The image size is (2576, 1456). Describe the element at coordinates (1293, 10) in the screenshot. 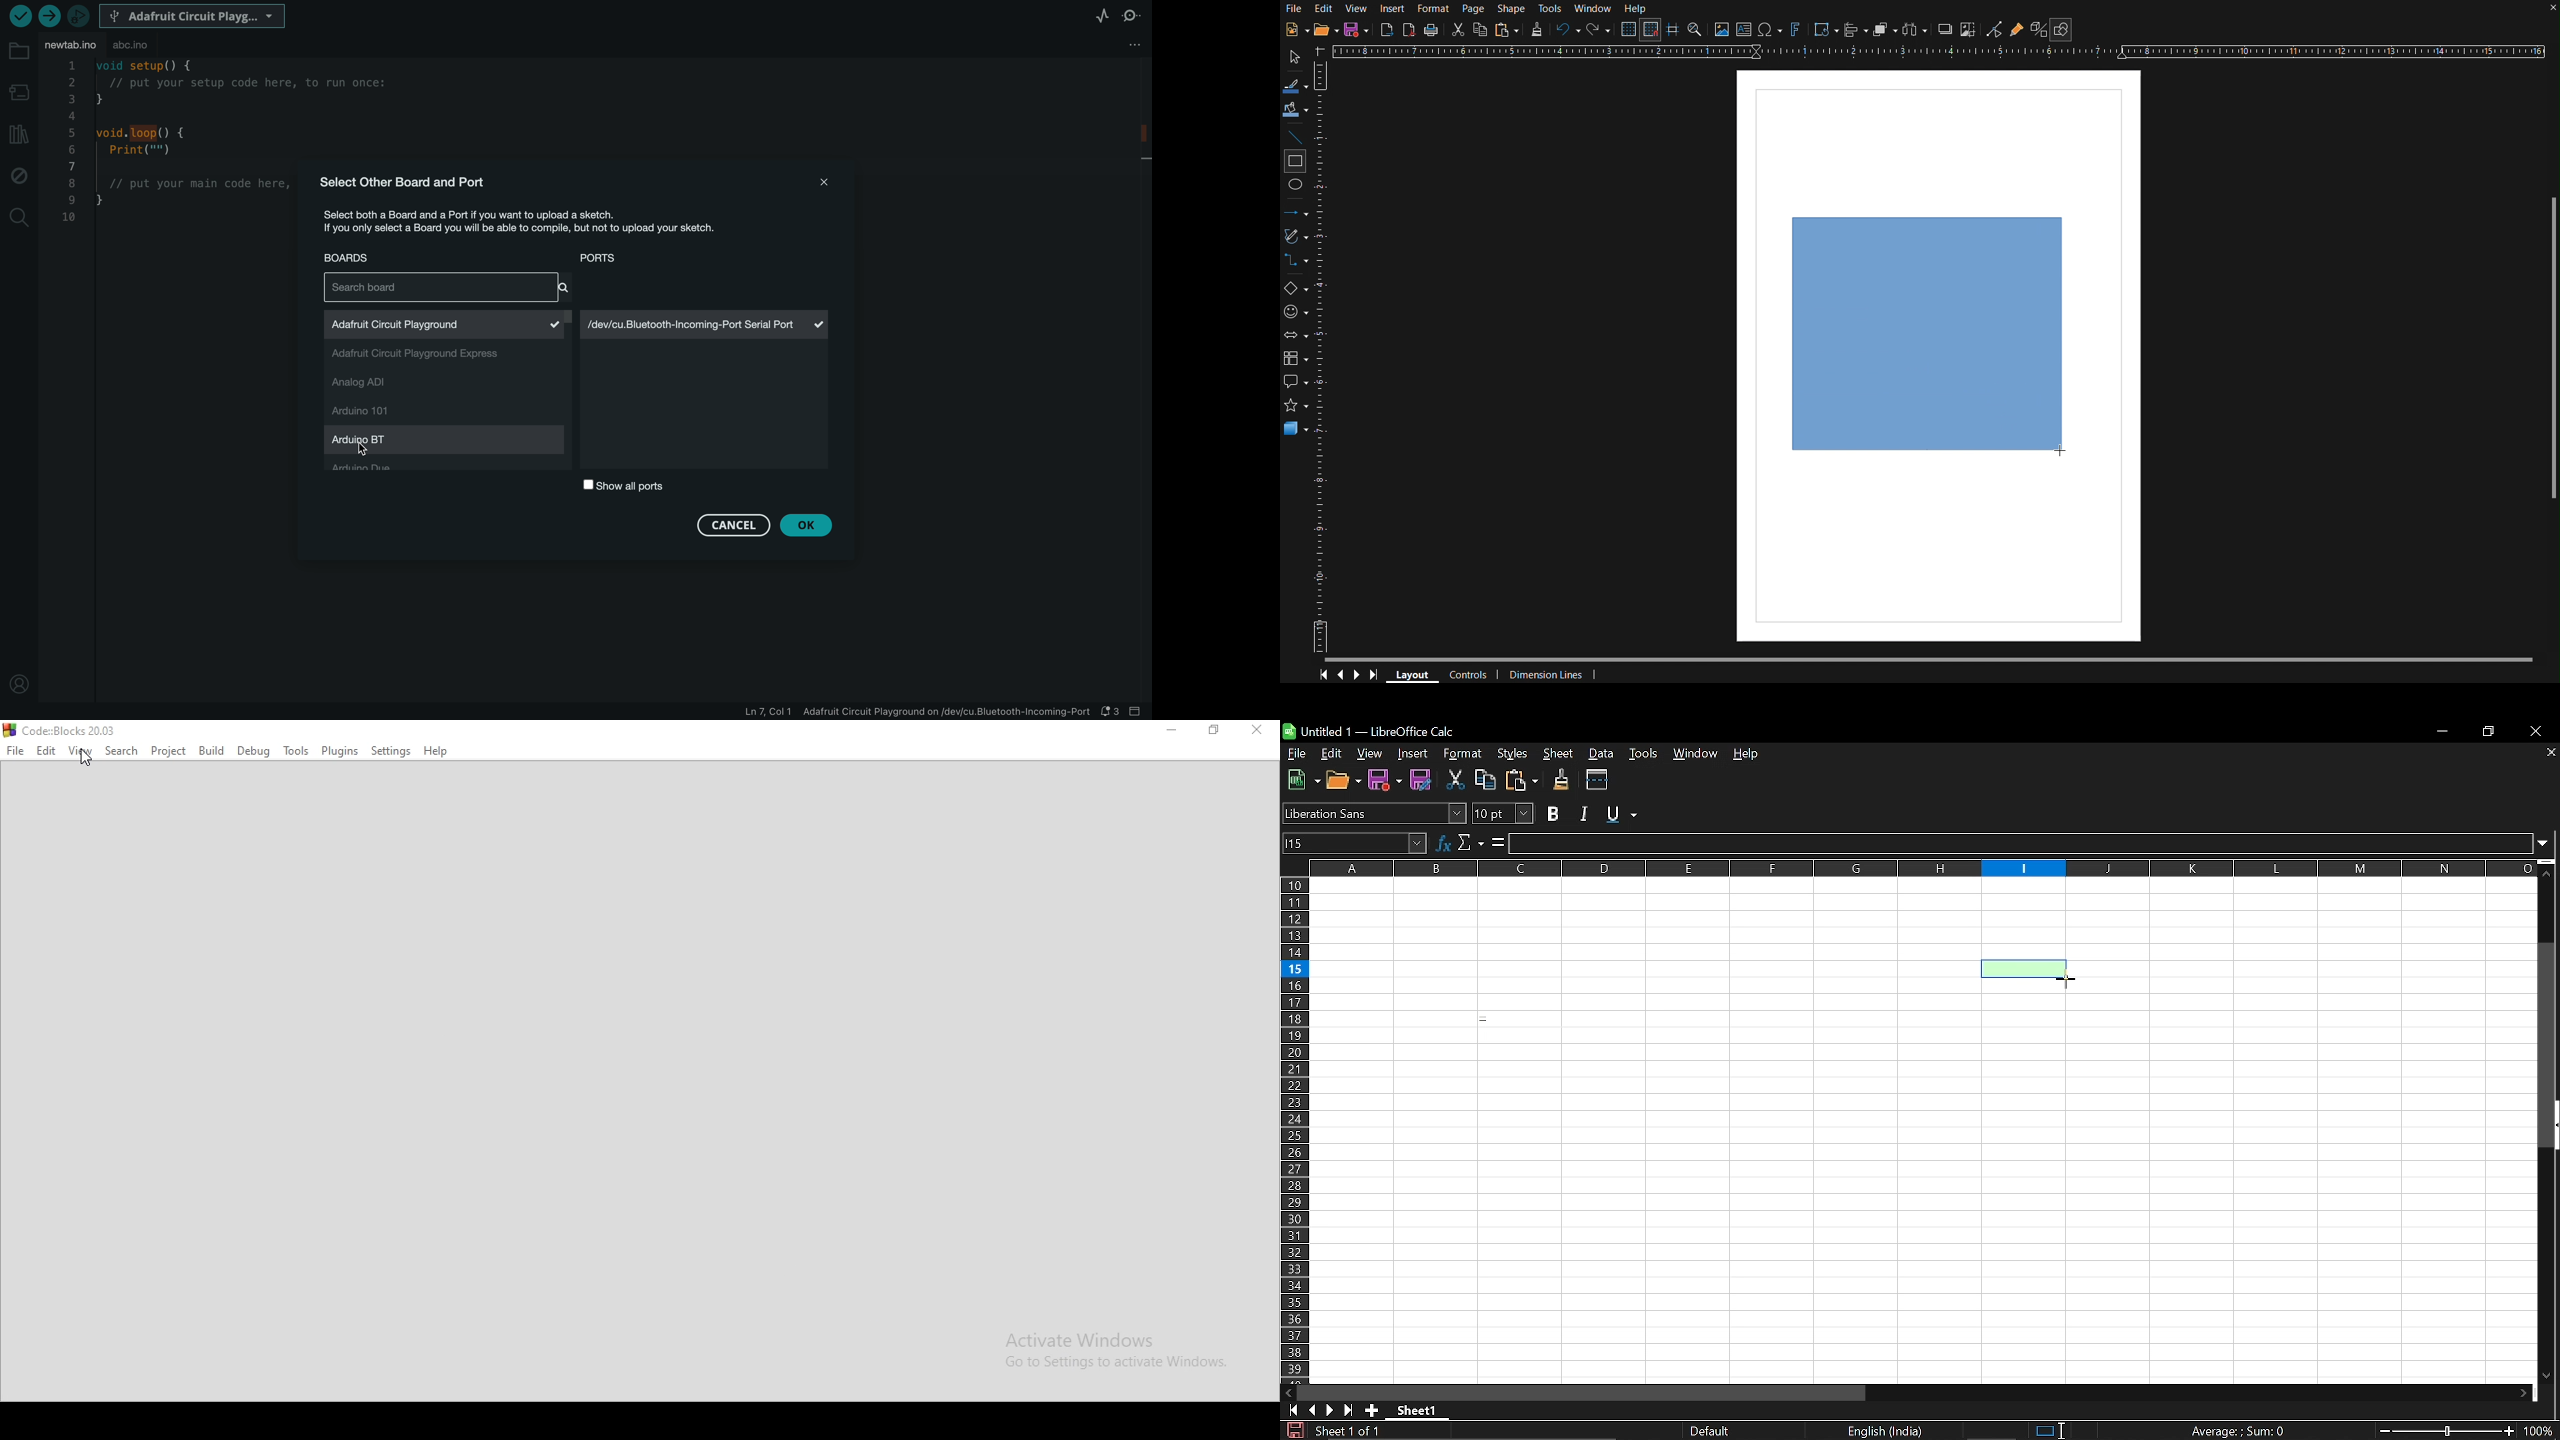

I see `File` at that location.